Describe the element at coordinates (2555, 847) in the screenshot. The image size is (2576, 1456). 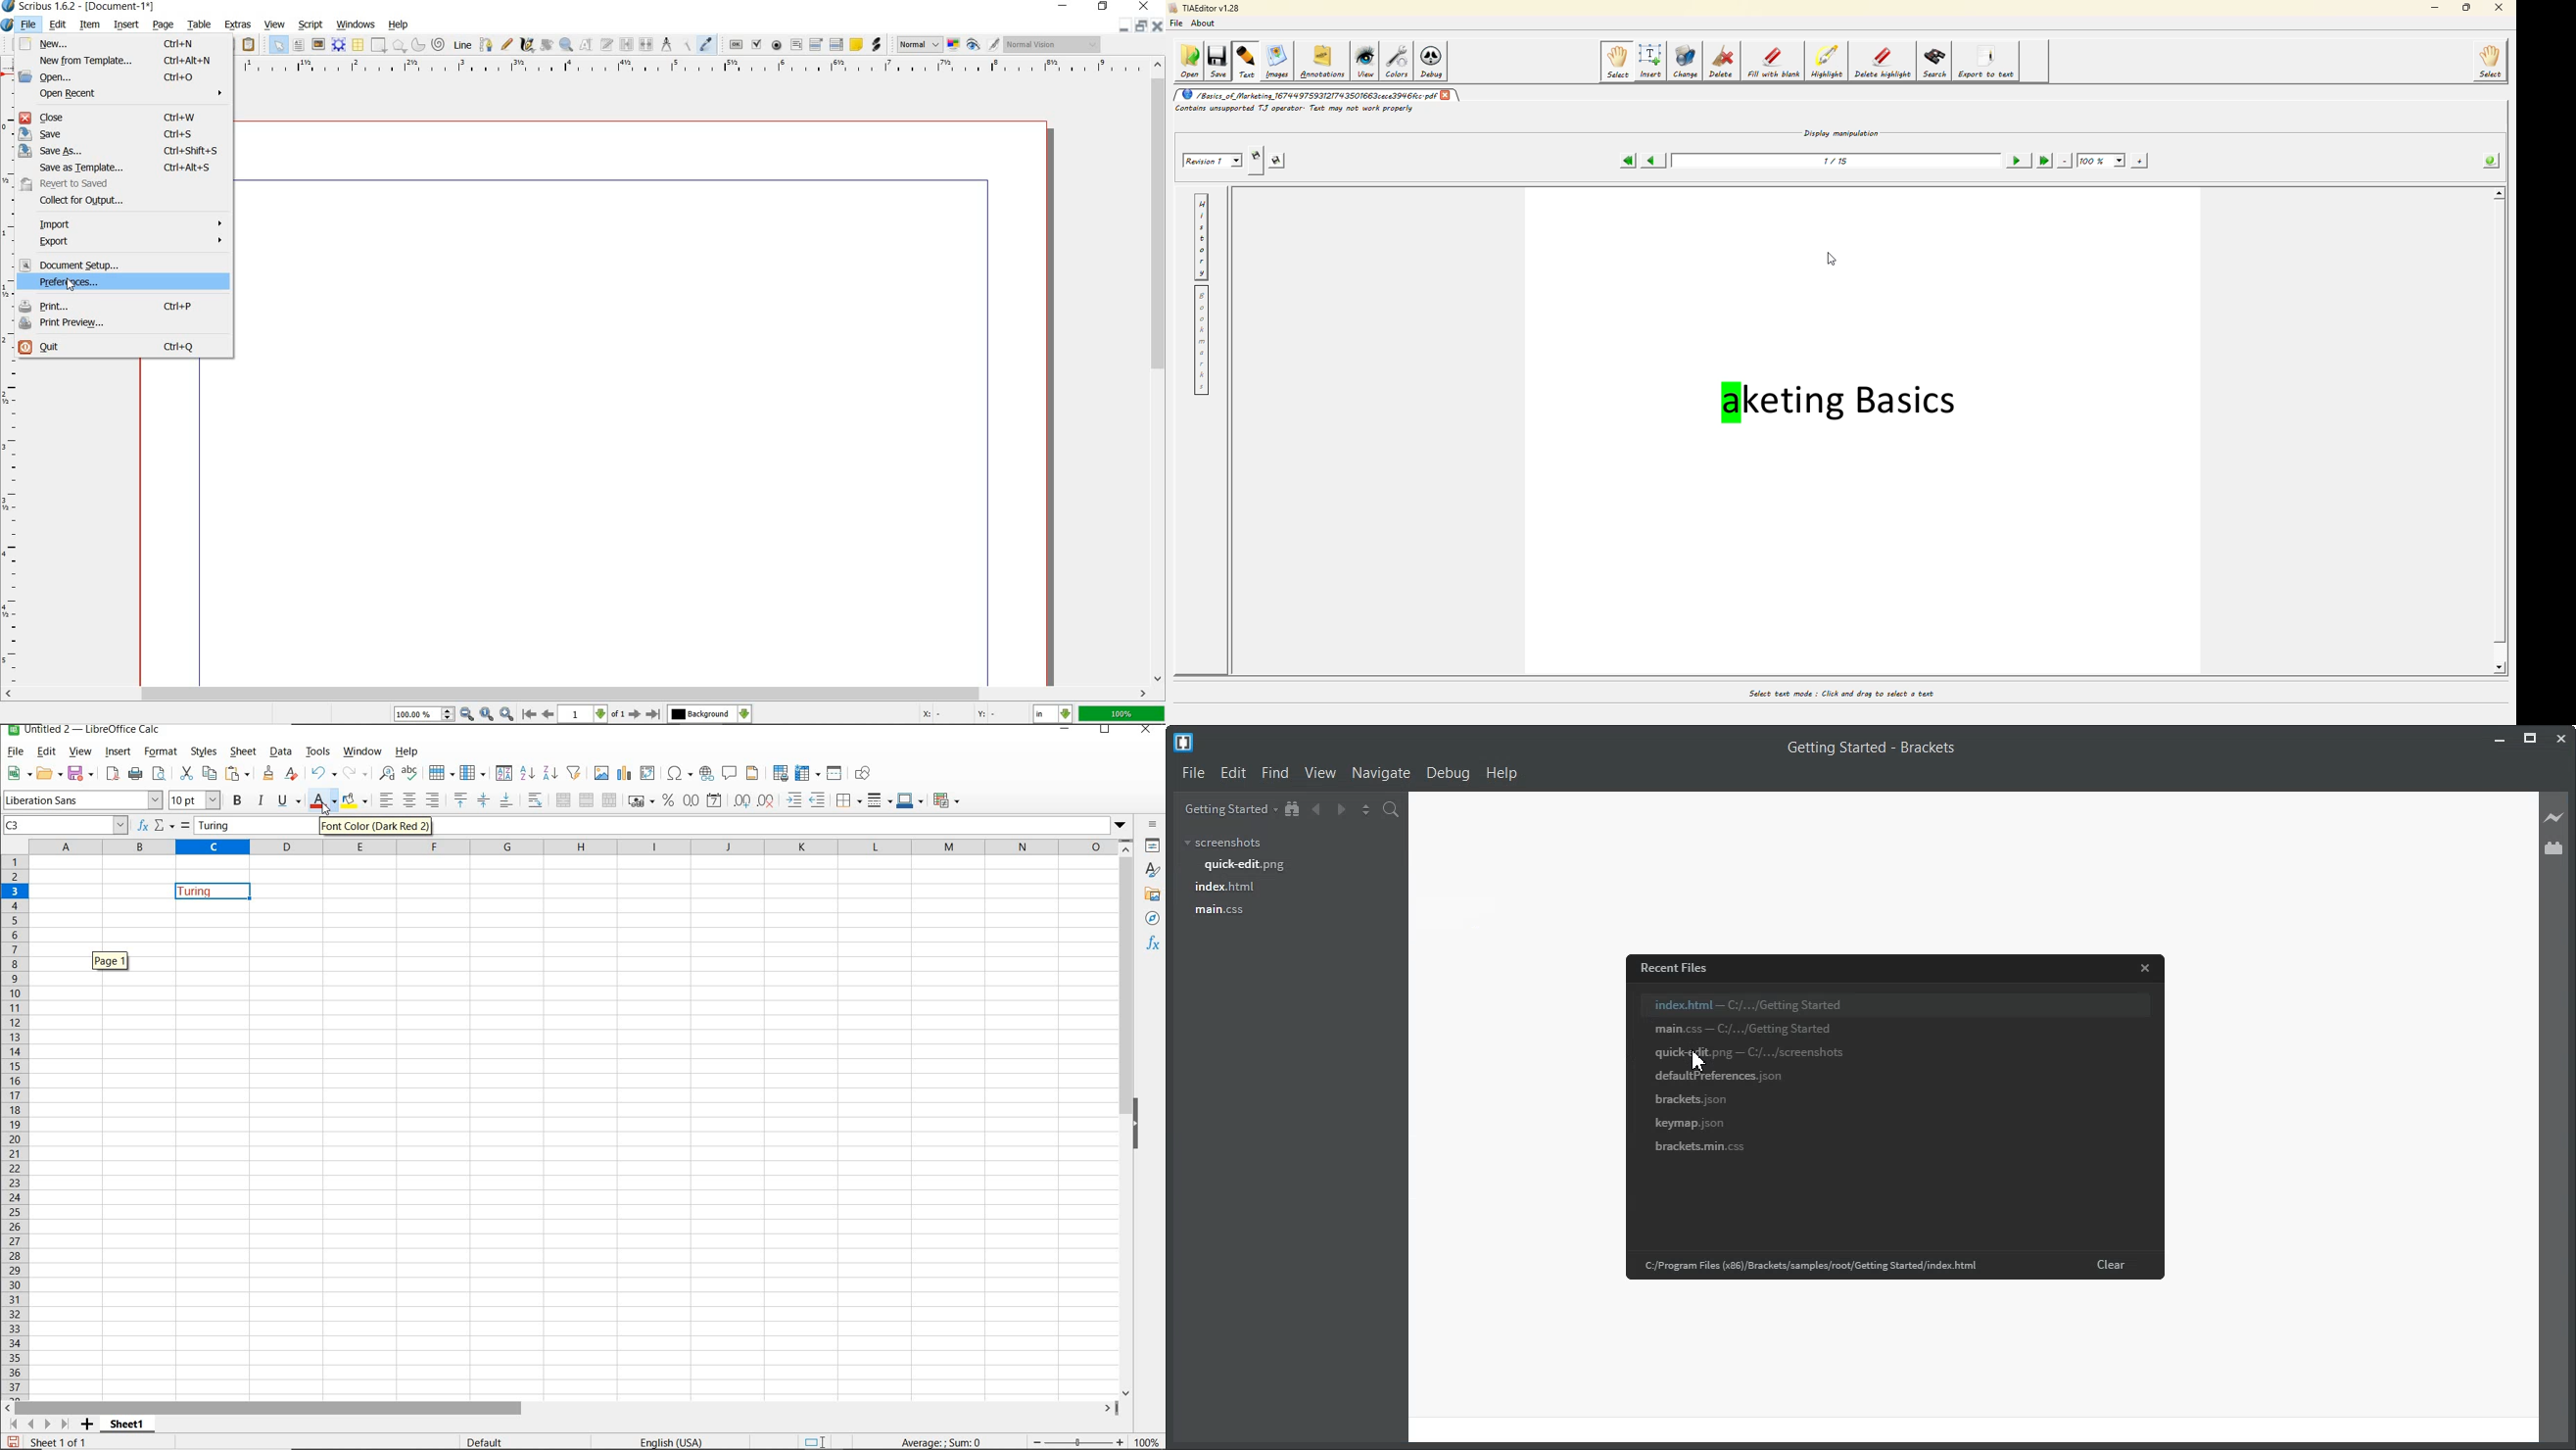
I see `Extension Manager` at that location.